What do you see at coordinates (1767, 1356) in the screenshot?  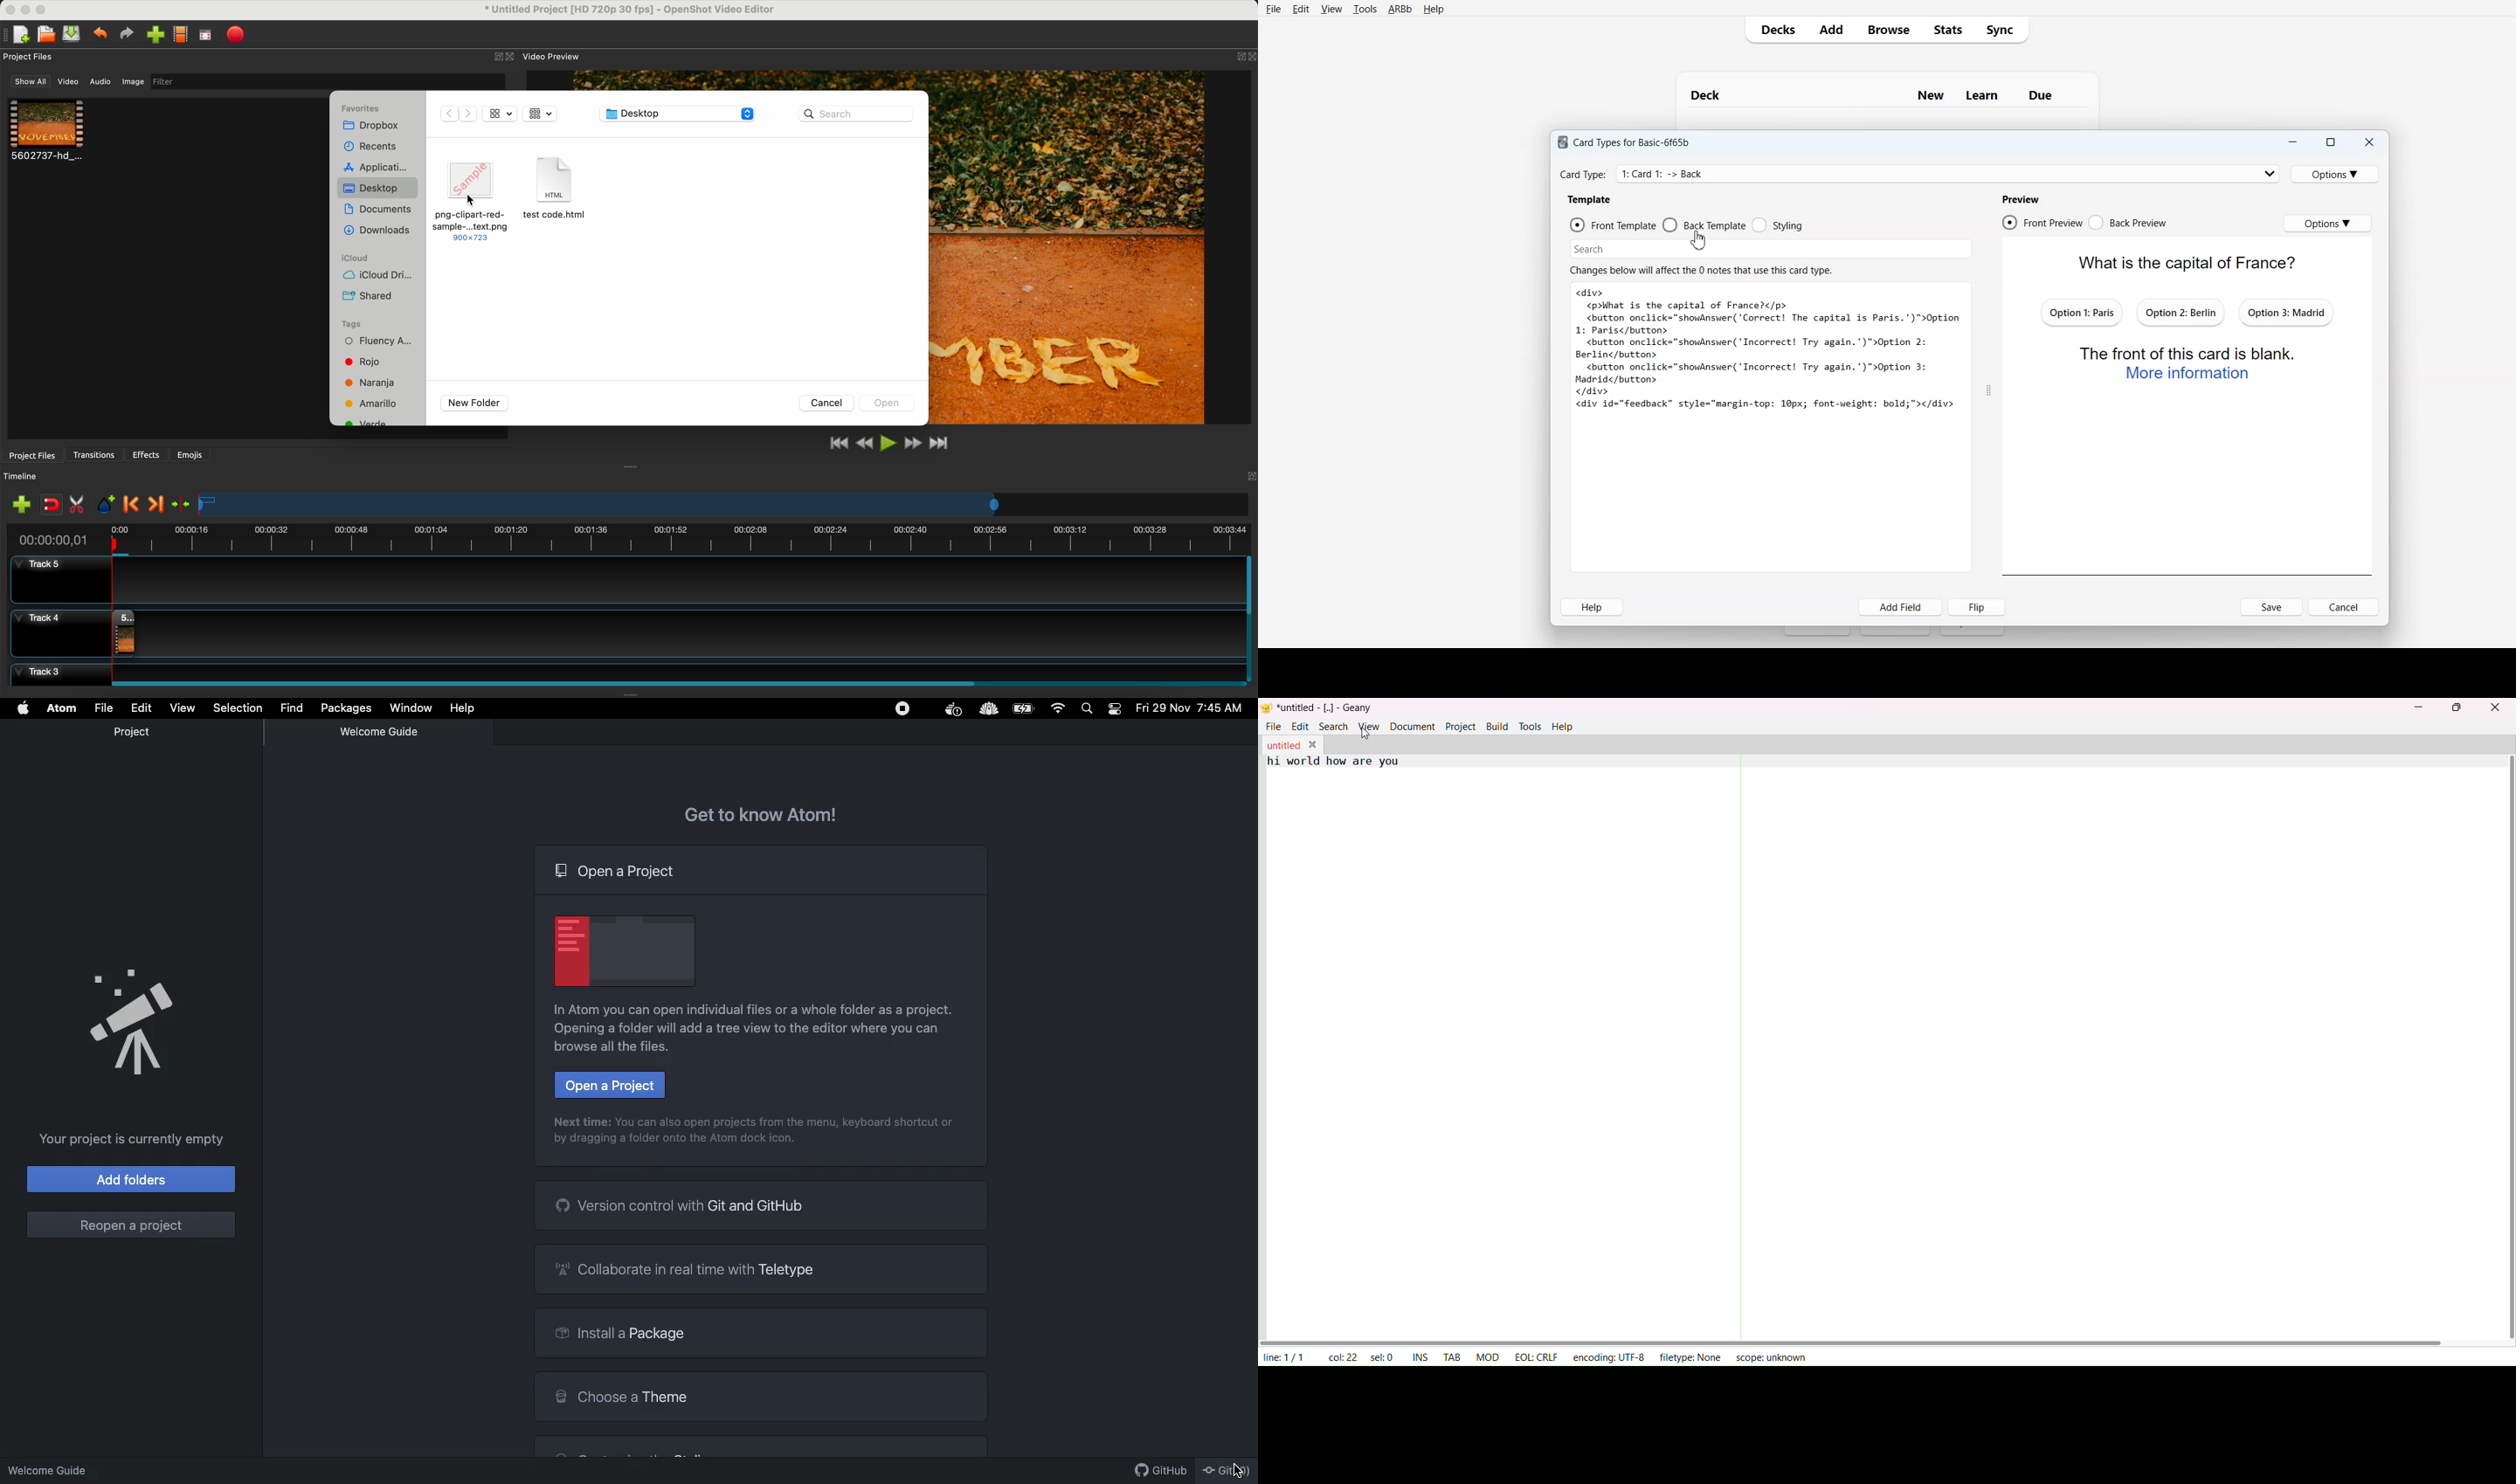 I see `scope:unknown` at bounding box center [1767, 1356].